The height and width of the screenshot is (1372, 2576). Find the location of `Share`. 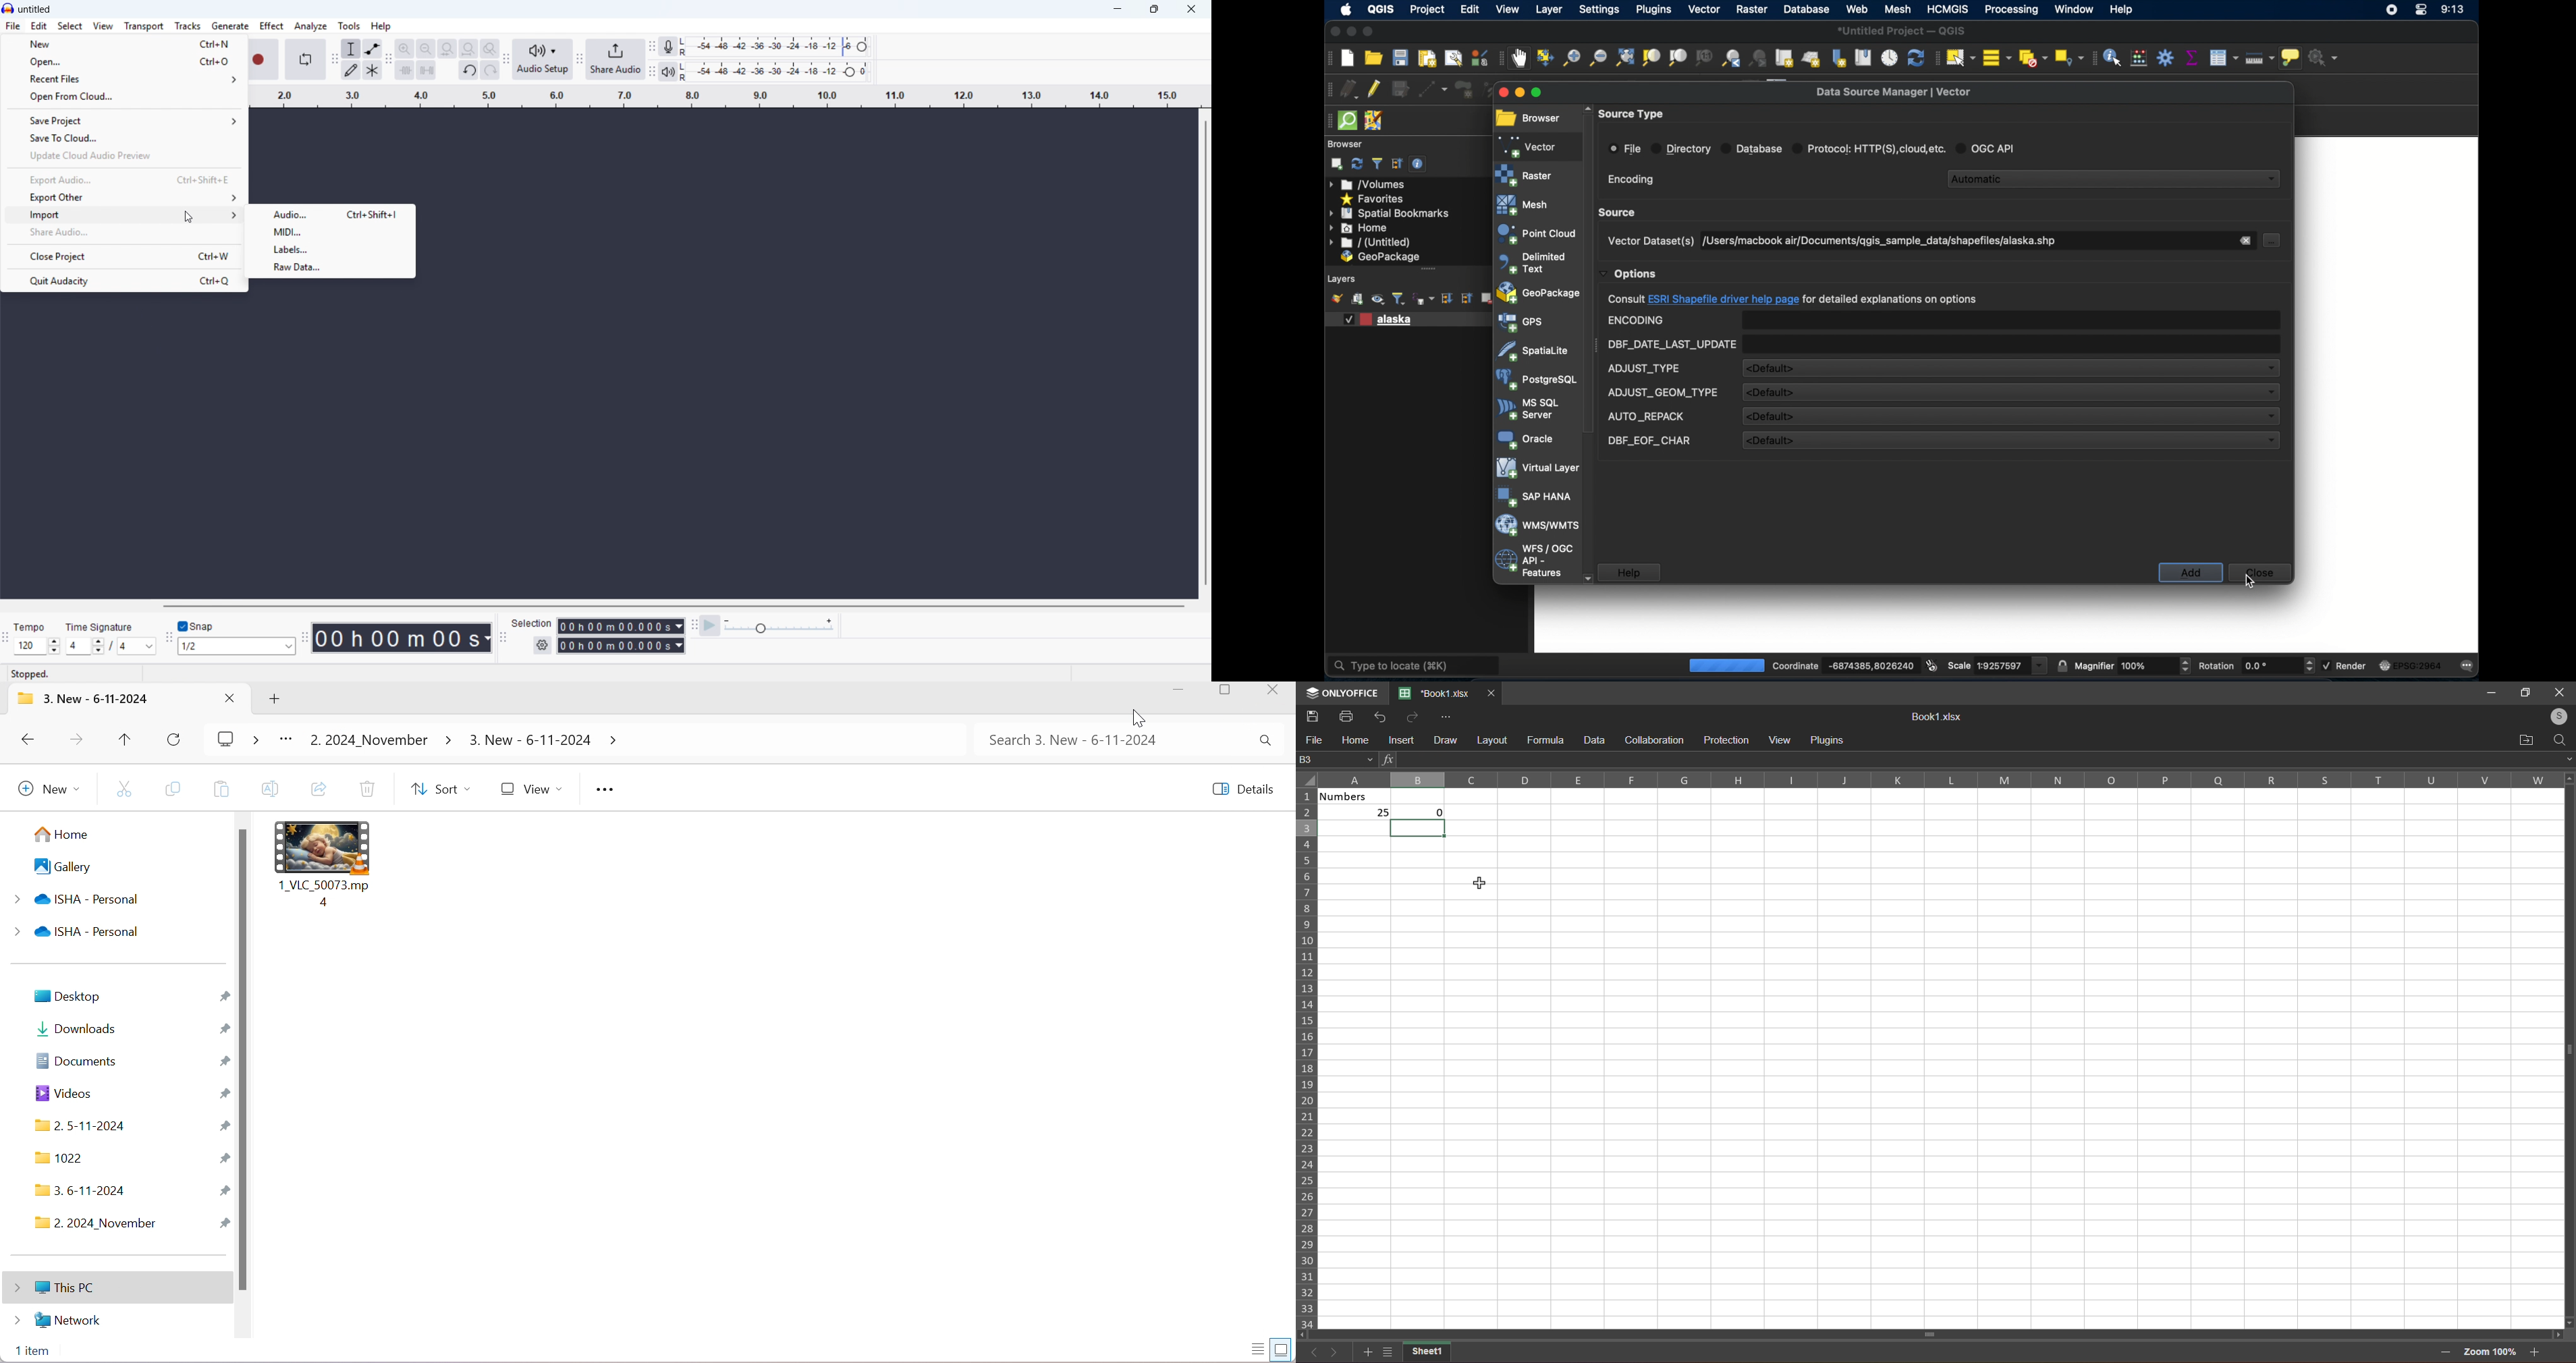

Share is located at coordinates (319, 789).